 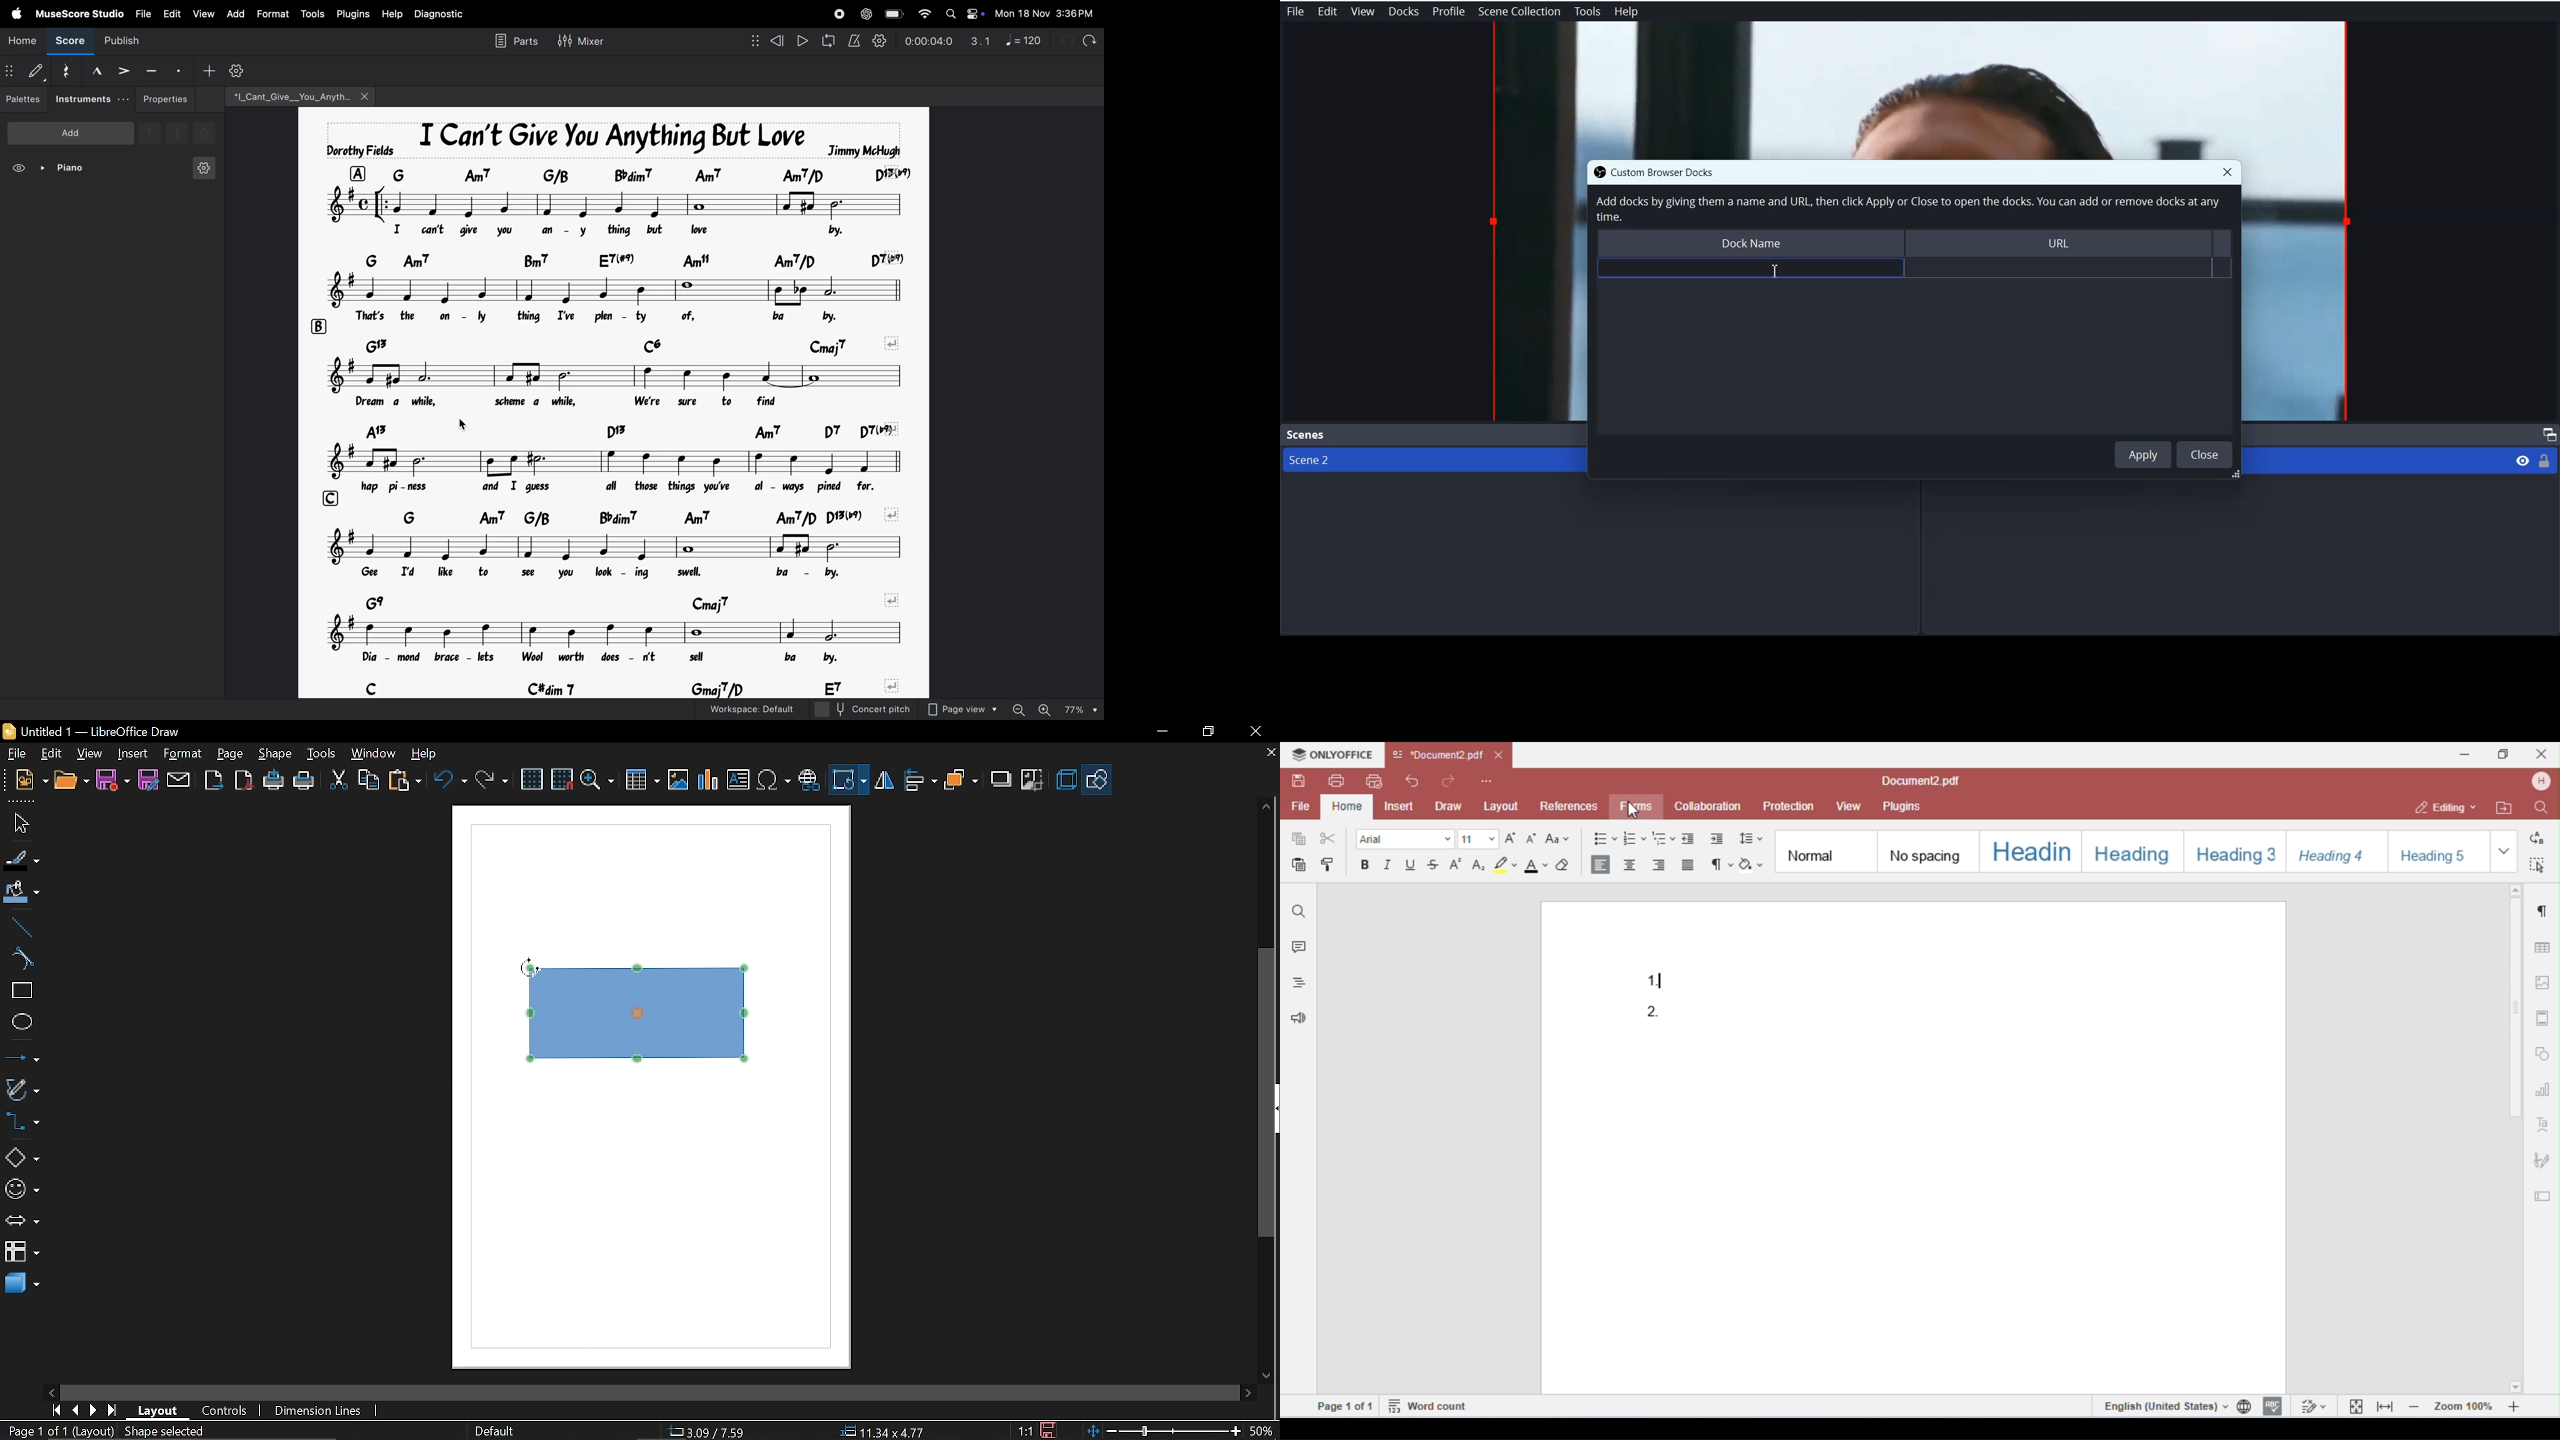 I want to click on Line, so click(x=20, y=927).